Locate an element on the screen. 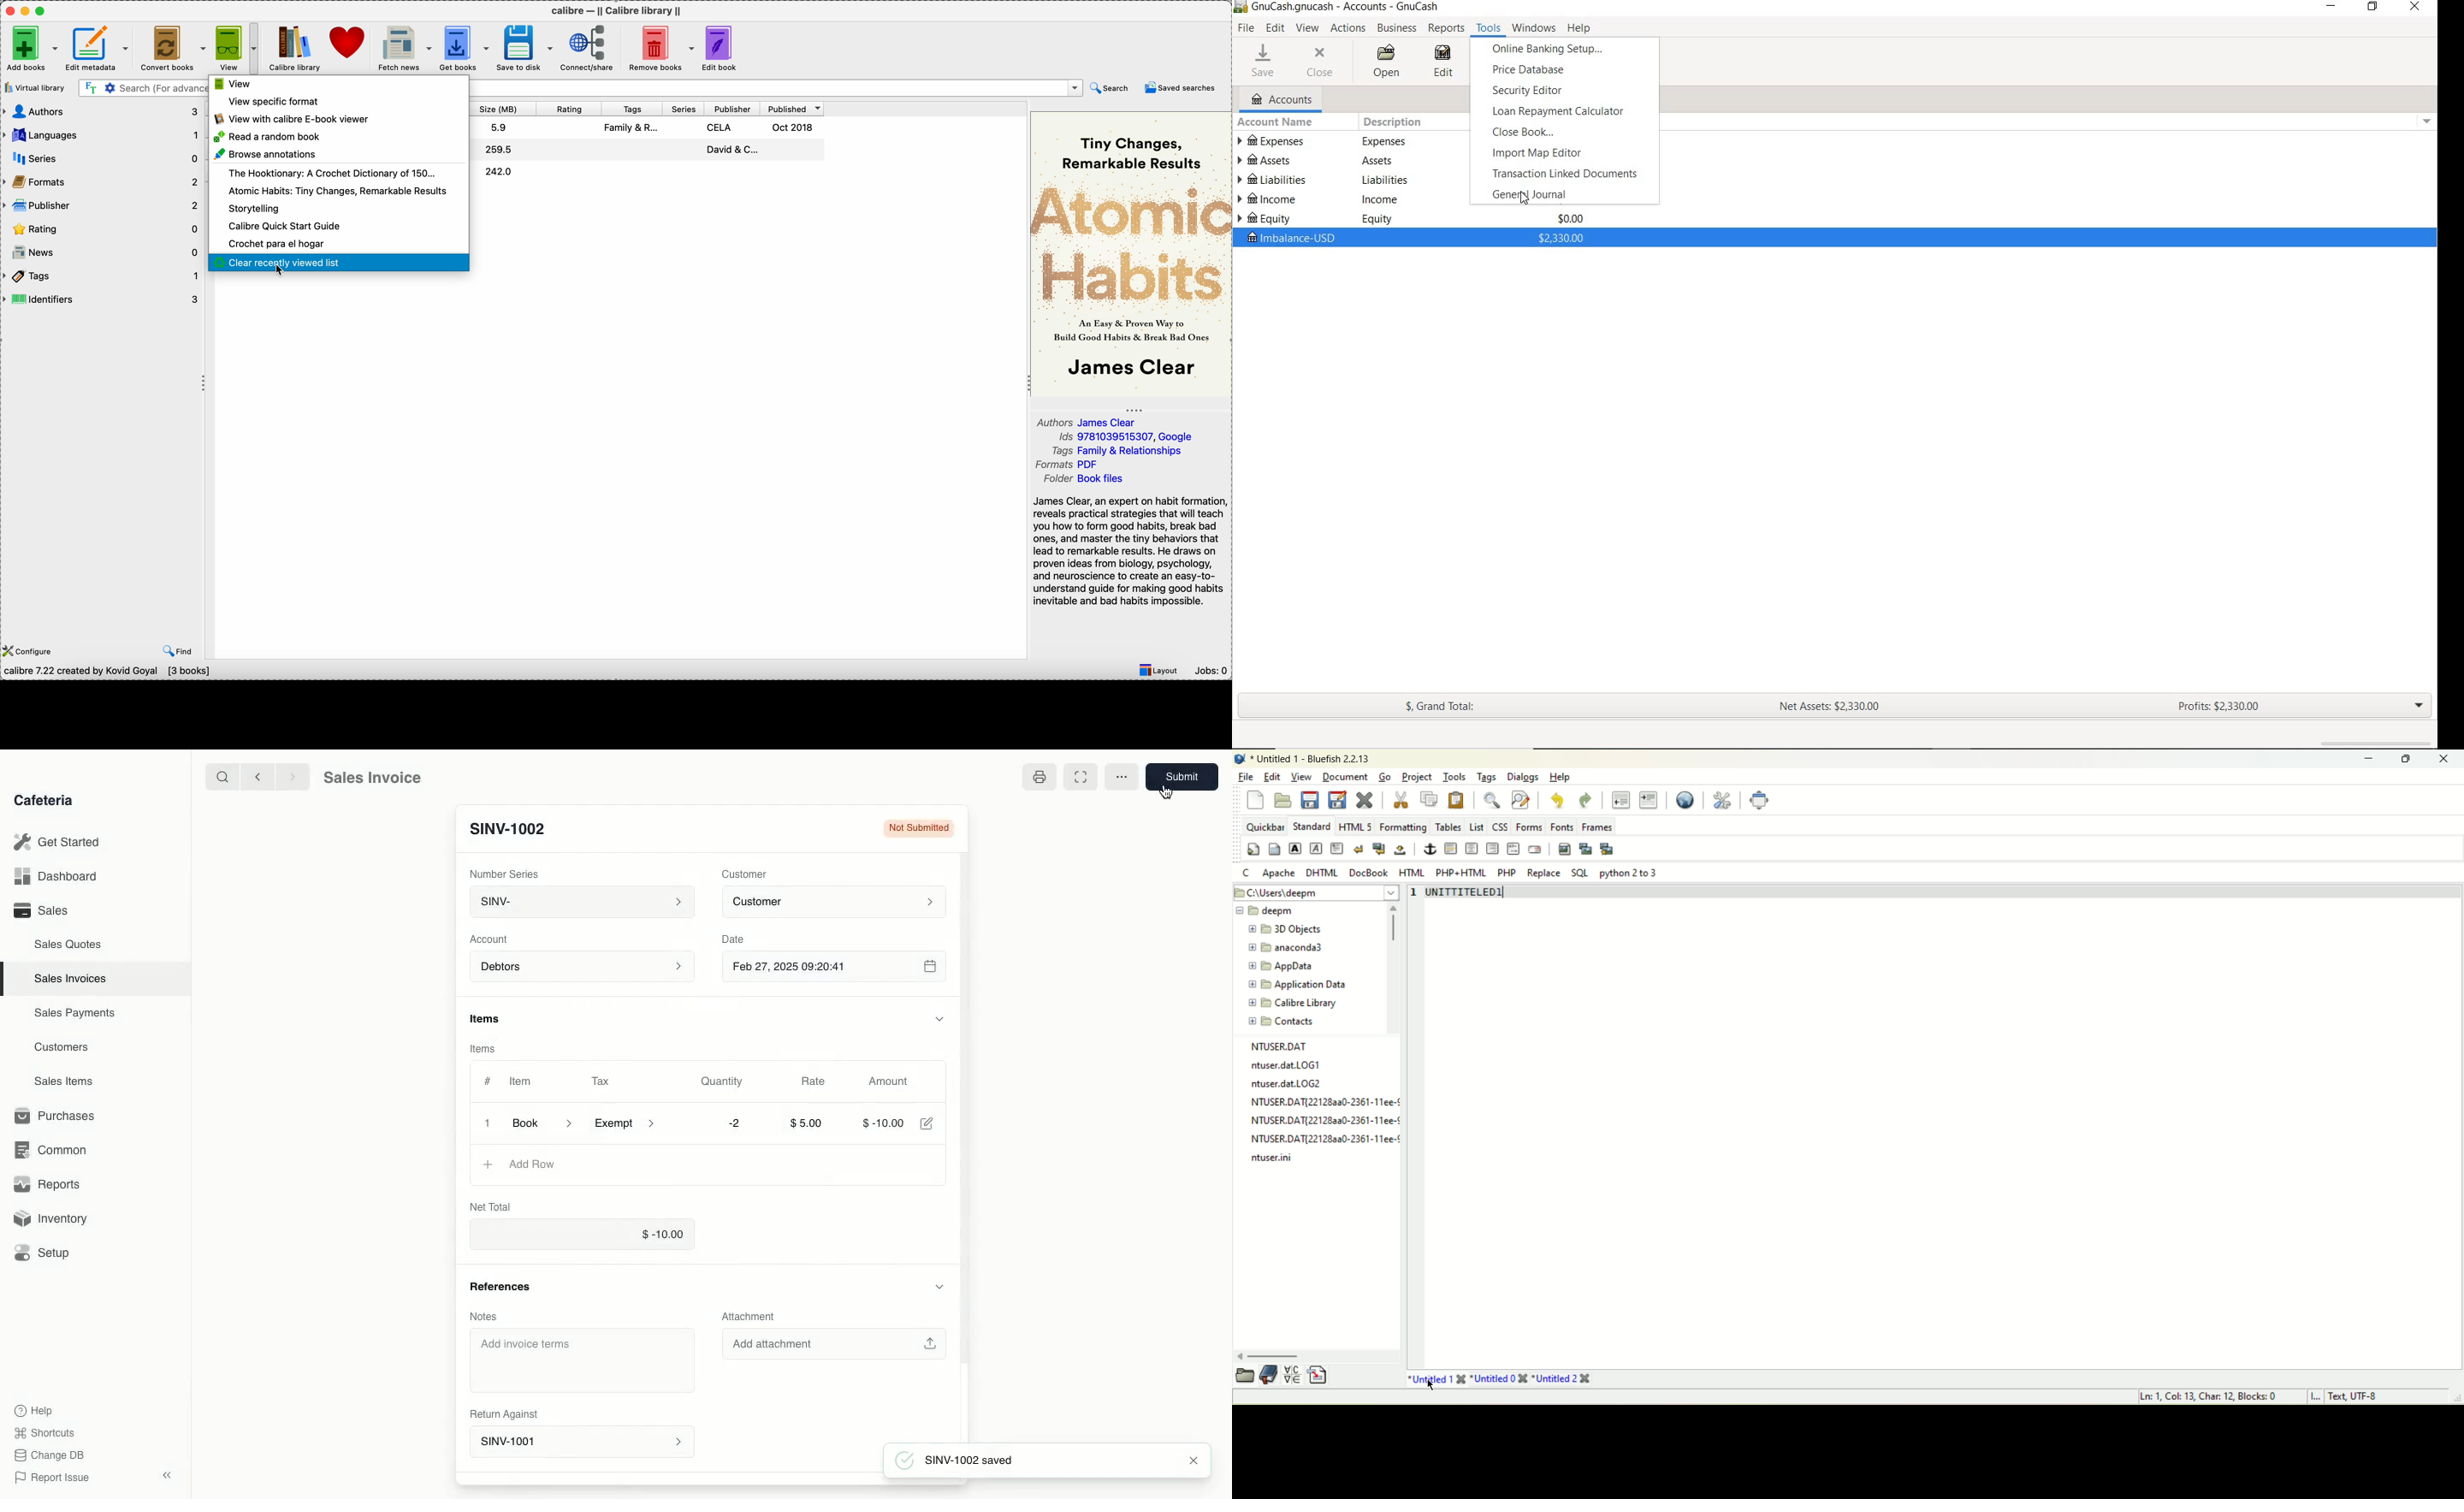 This screenshot has height=1512, width=2464. Not submitted is located at coordinates (919, 828).